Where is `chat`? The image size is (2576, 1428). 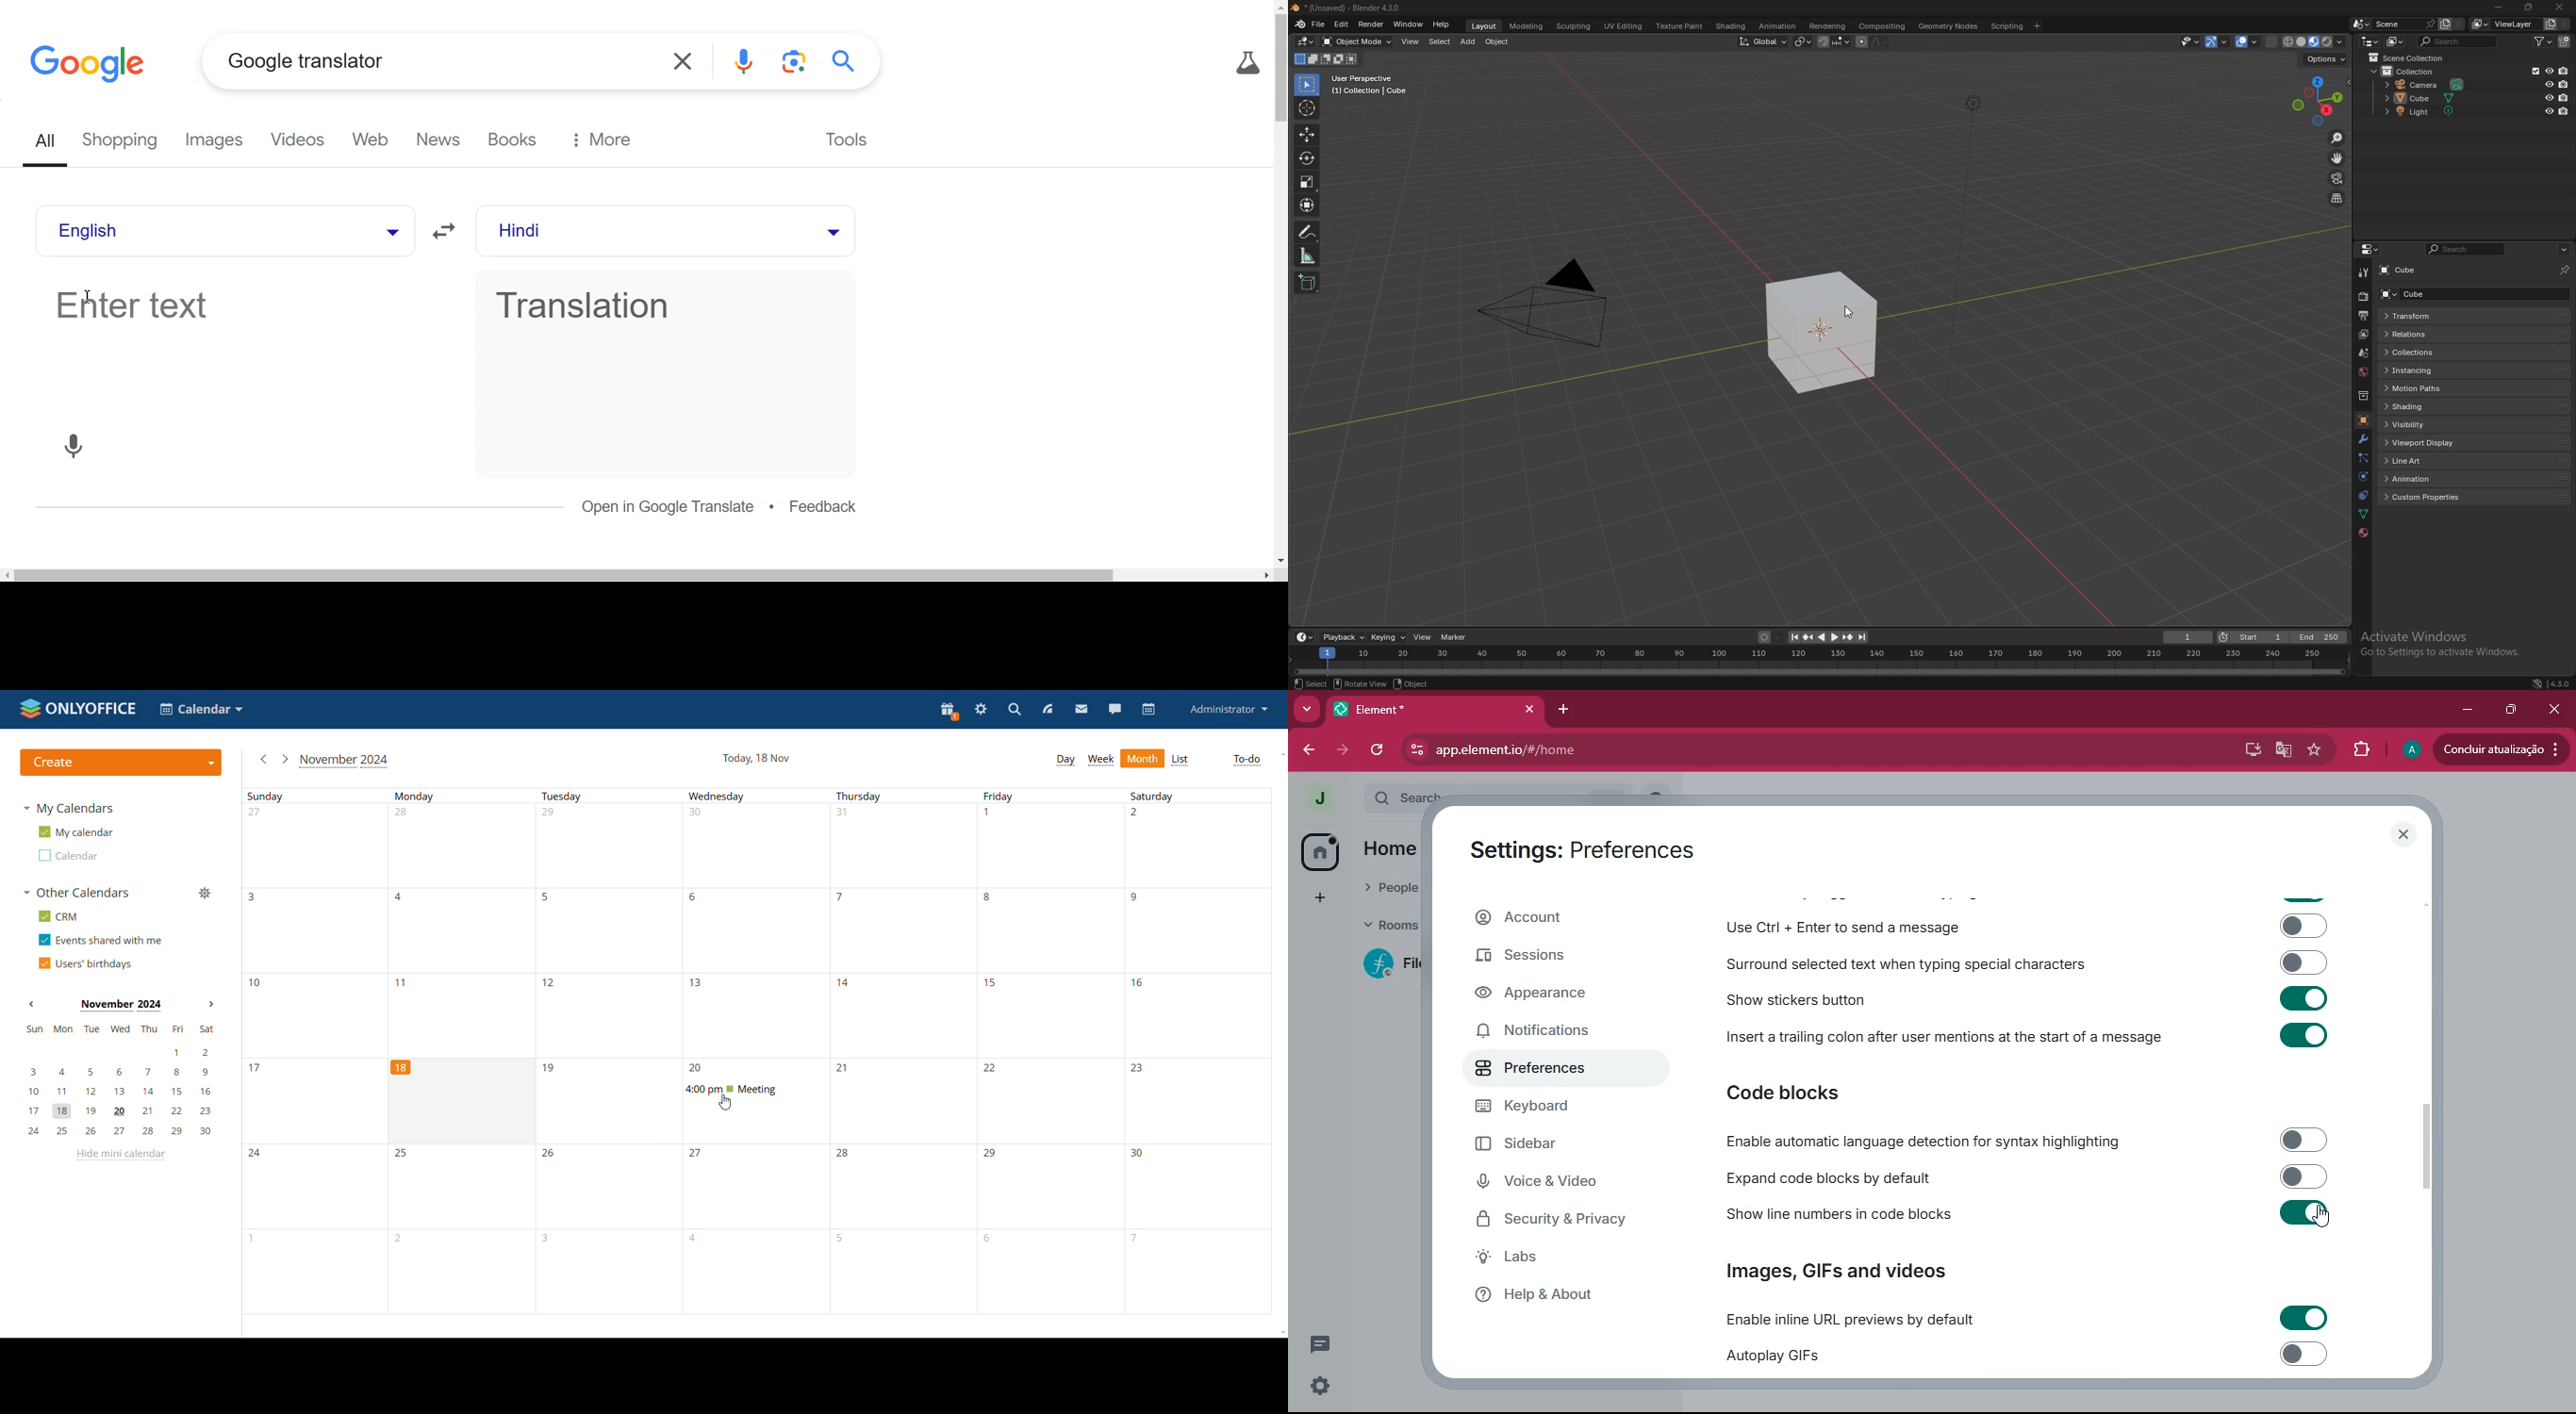
chat is located at coordinates (1114, 709).